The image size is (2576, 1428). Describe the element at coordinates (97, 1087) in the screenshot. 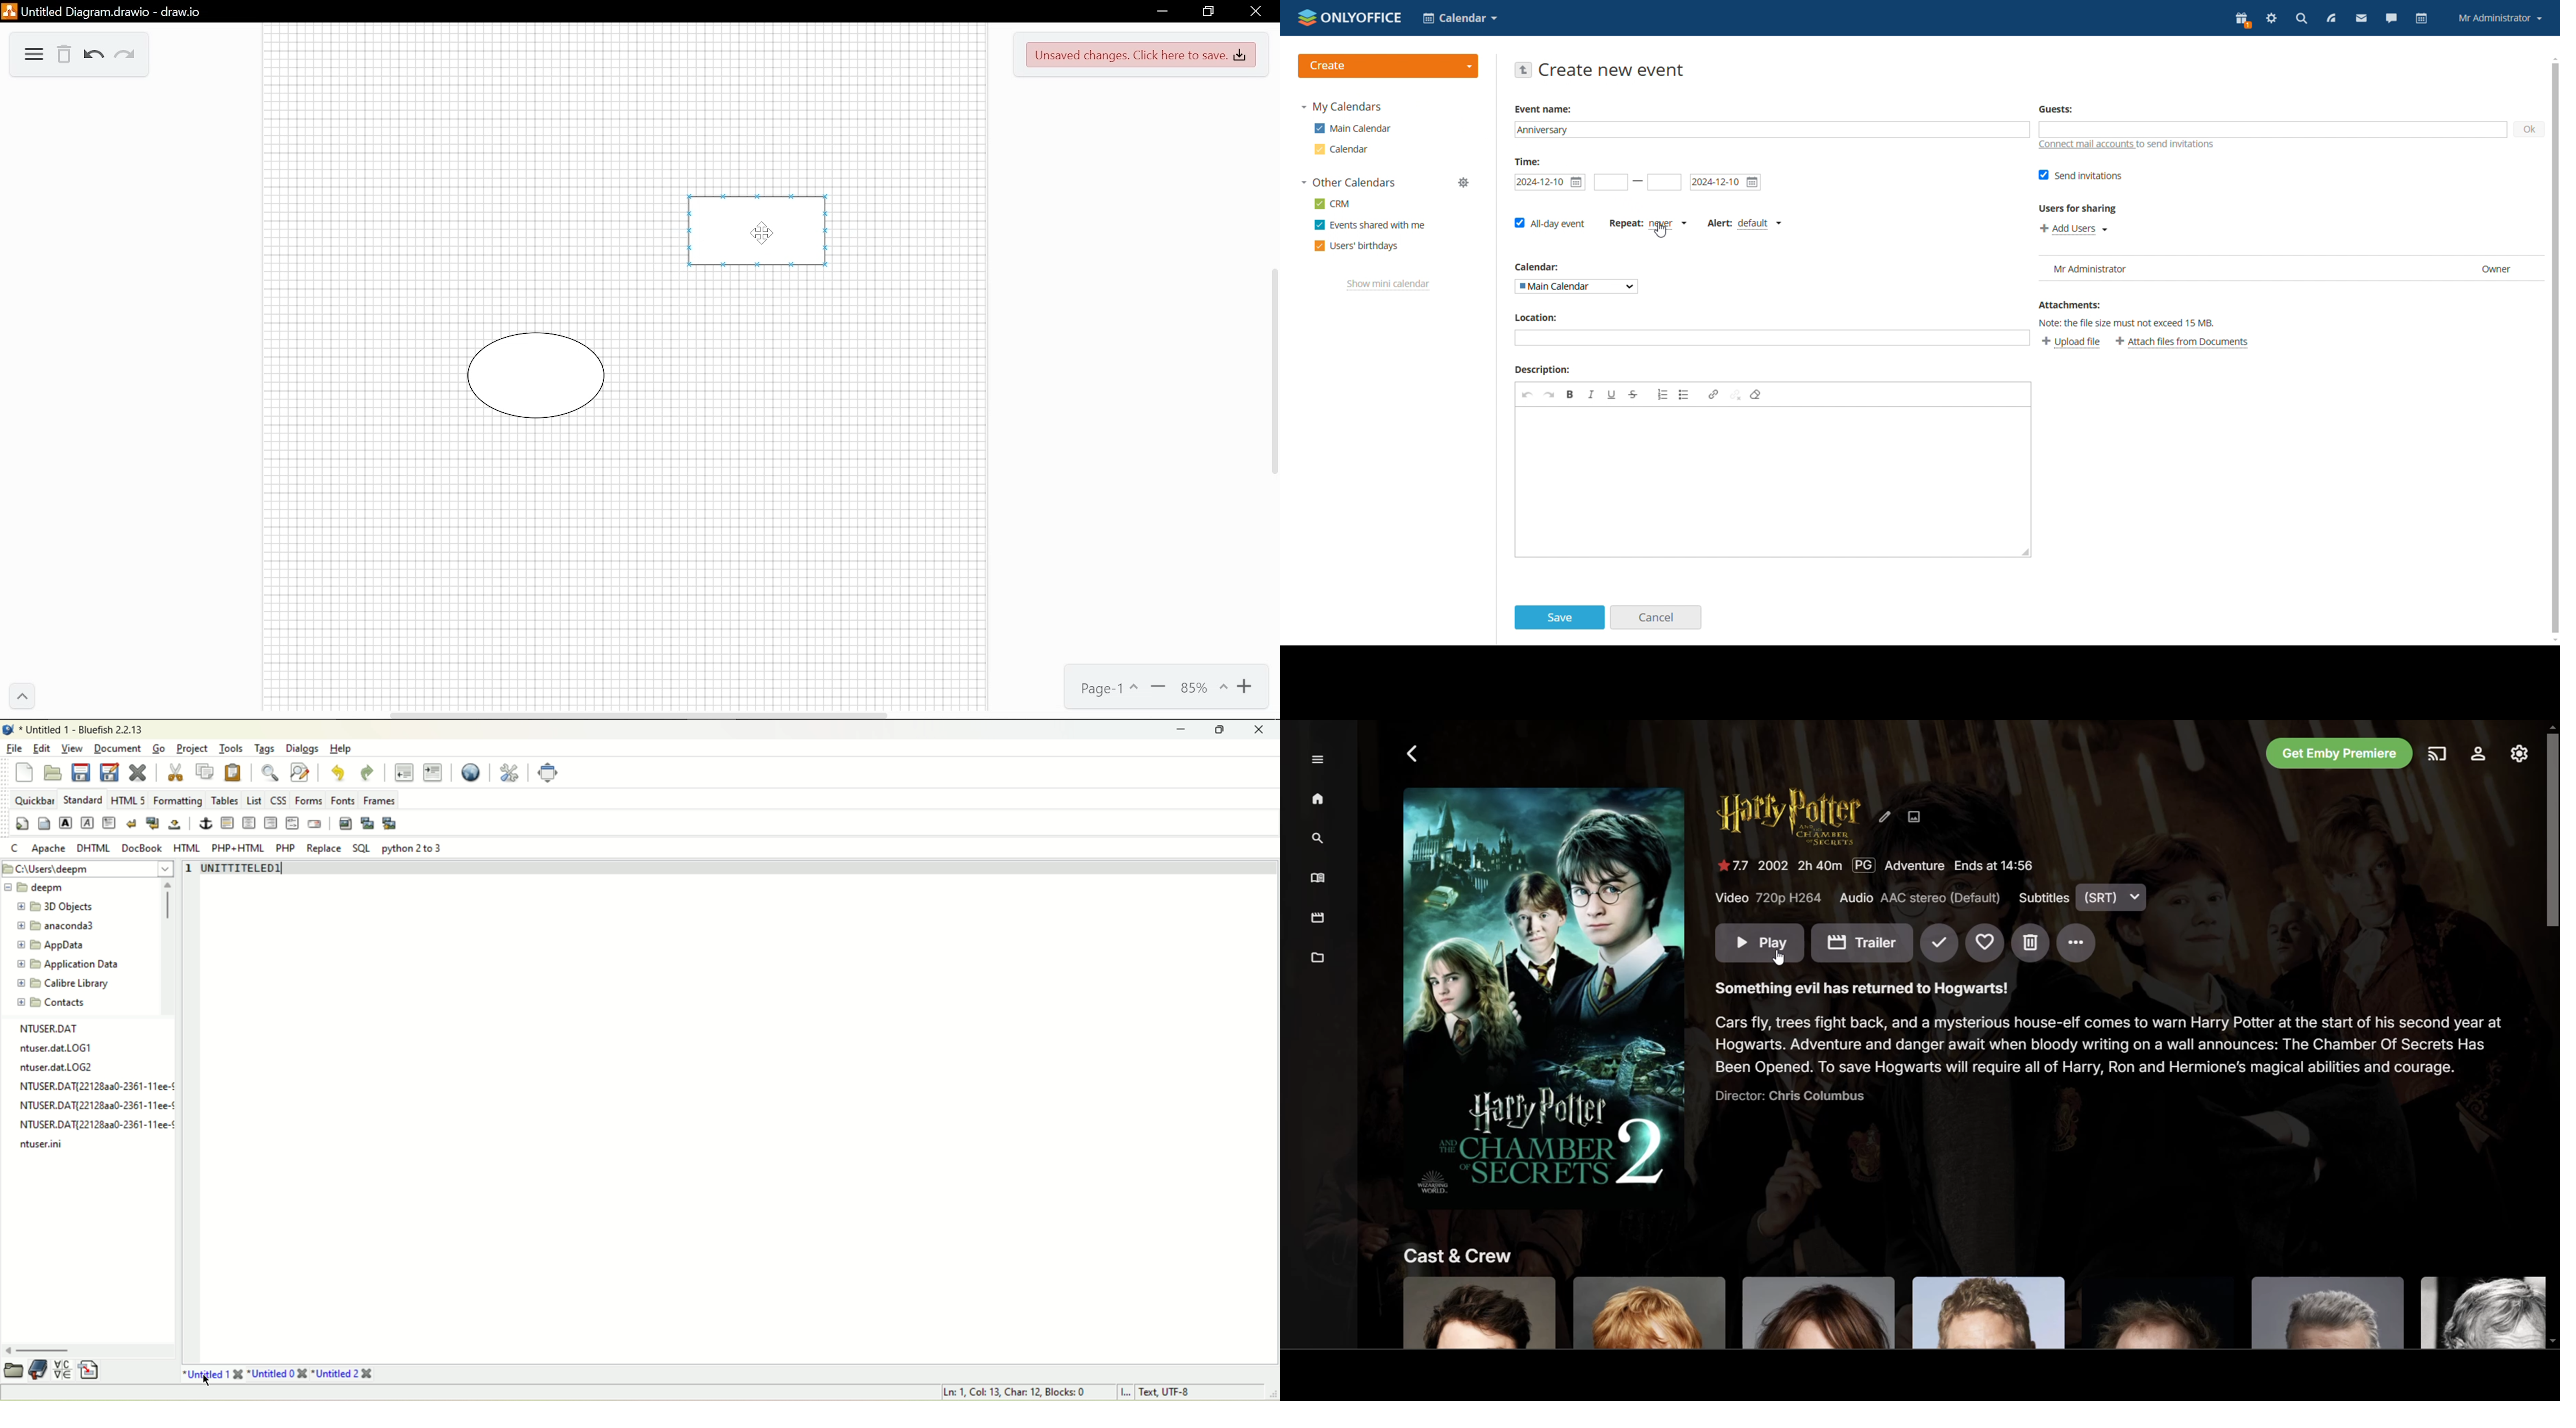

I see `` at that location.